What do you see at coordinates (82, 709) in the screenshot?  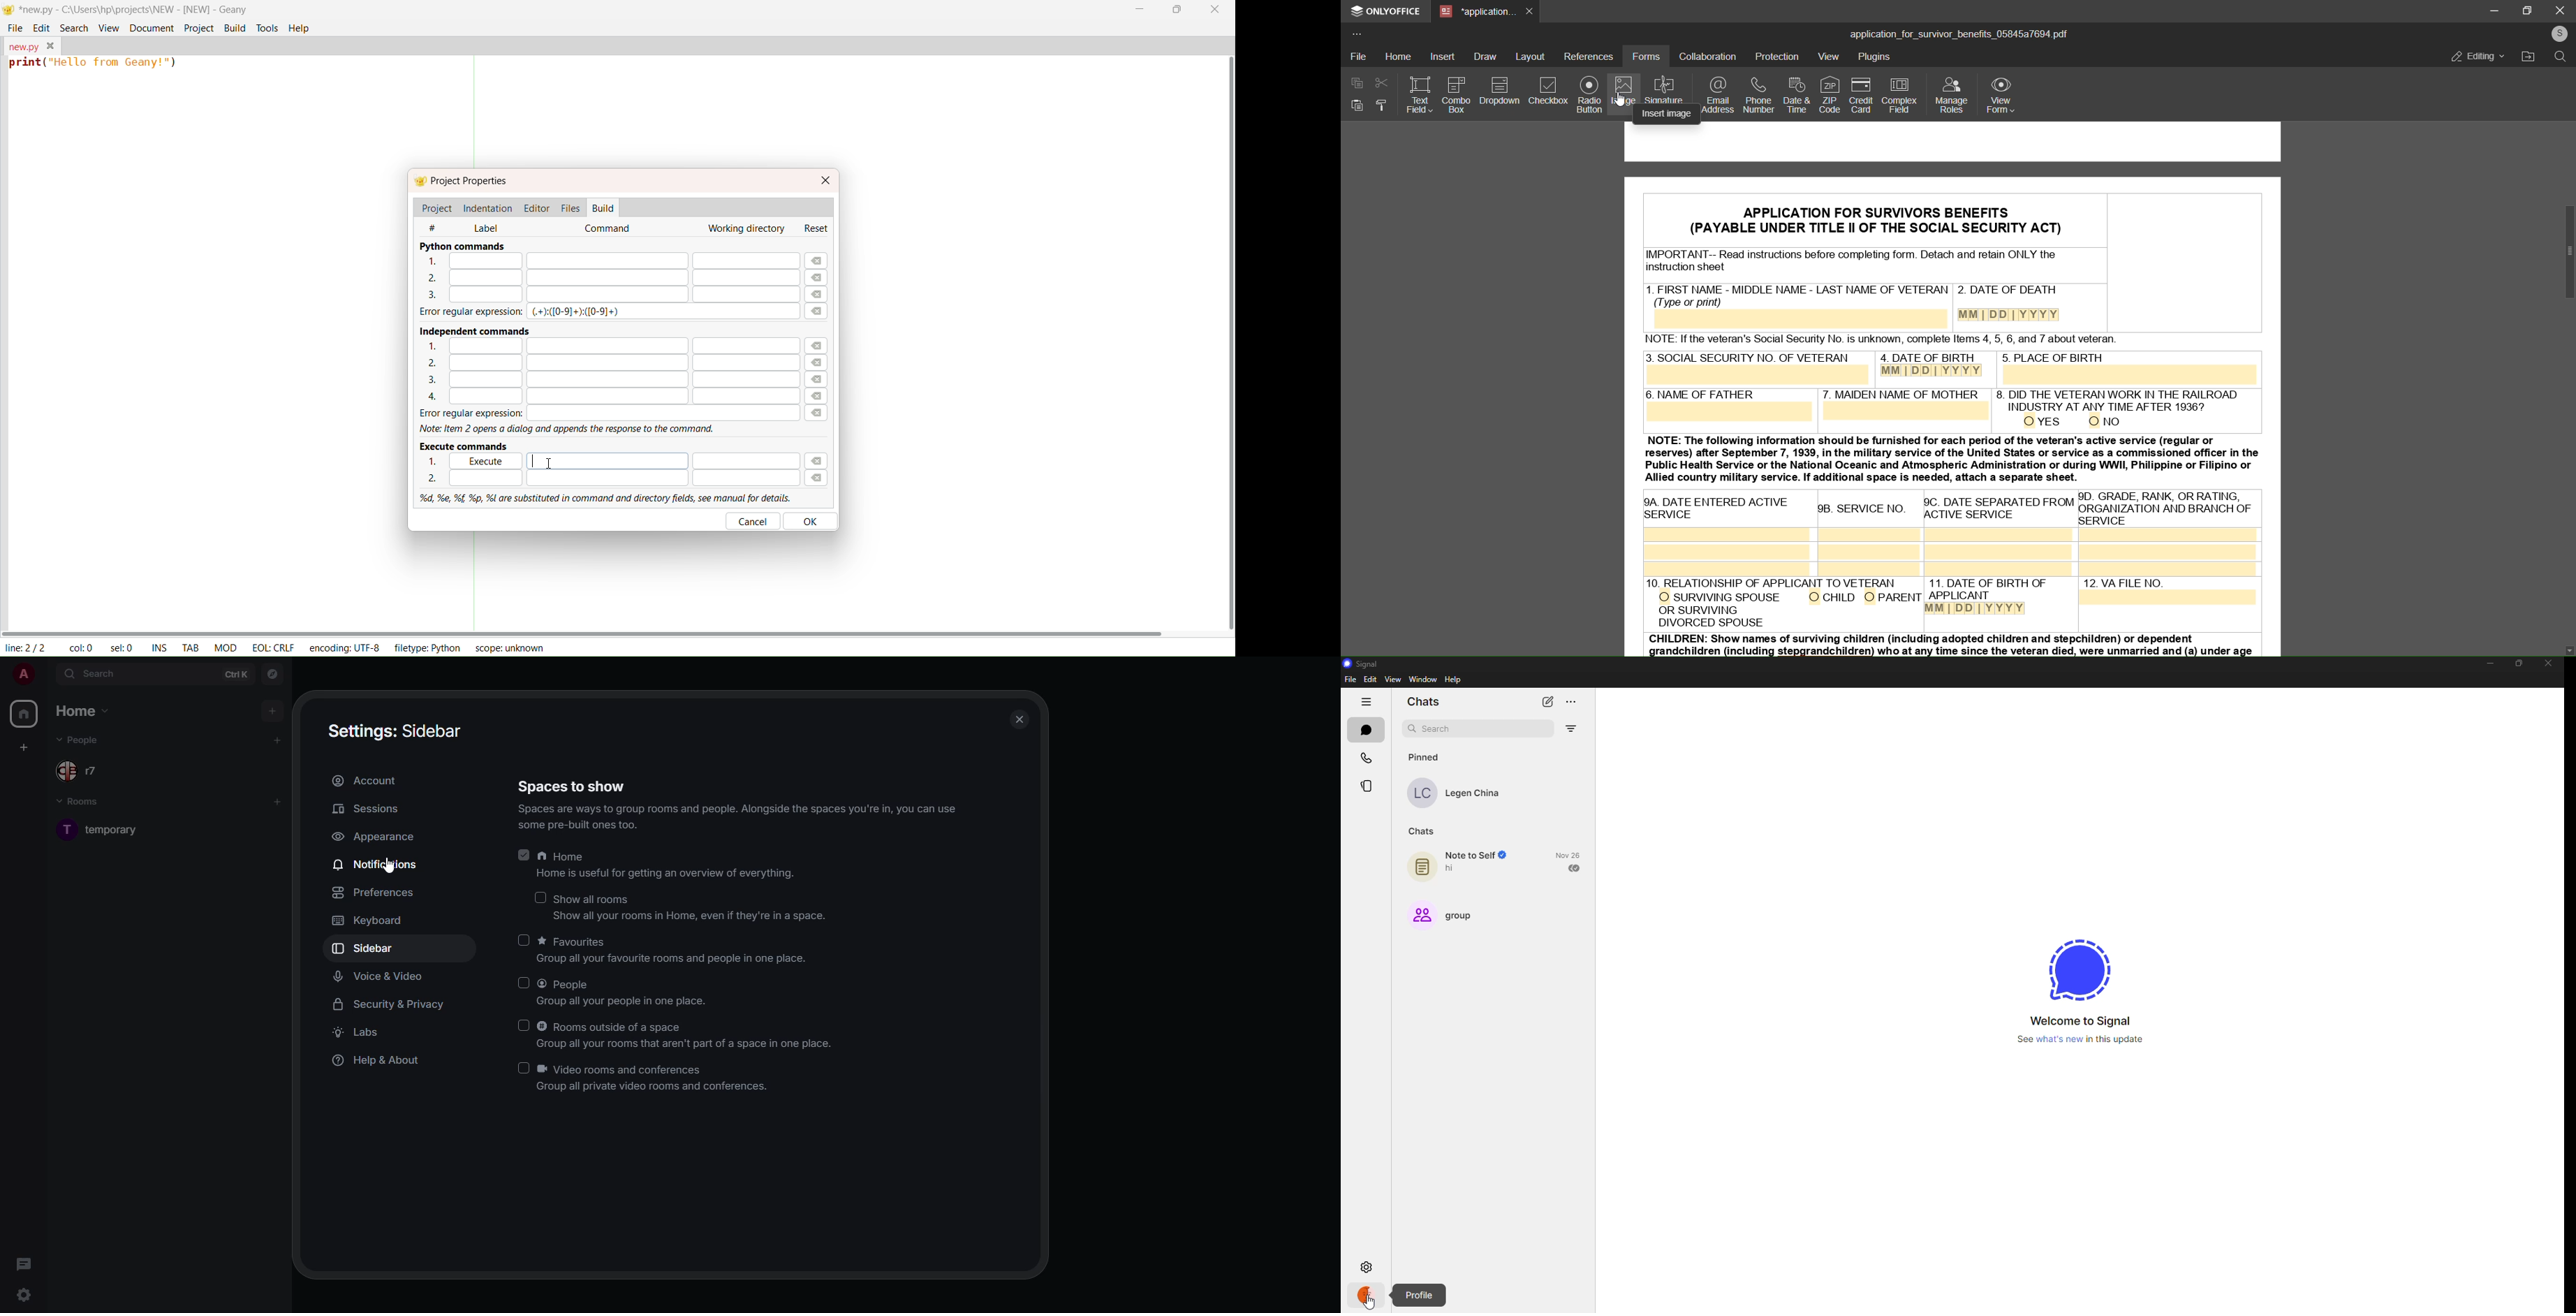 I see `home` at bounding box center [82, 709].